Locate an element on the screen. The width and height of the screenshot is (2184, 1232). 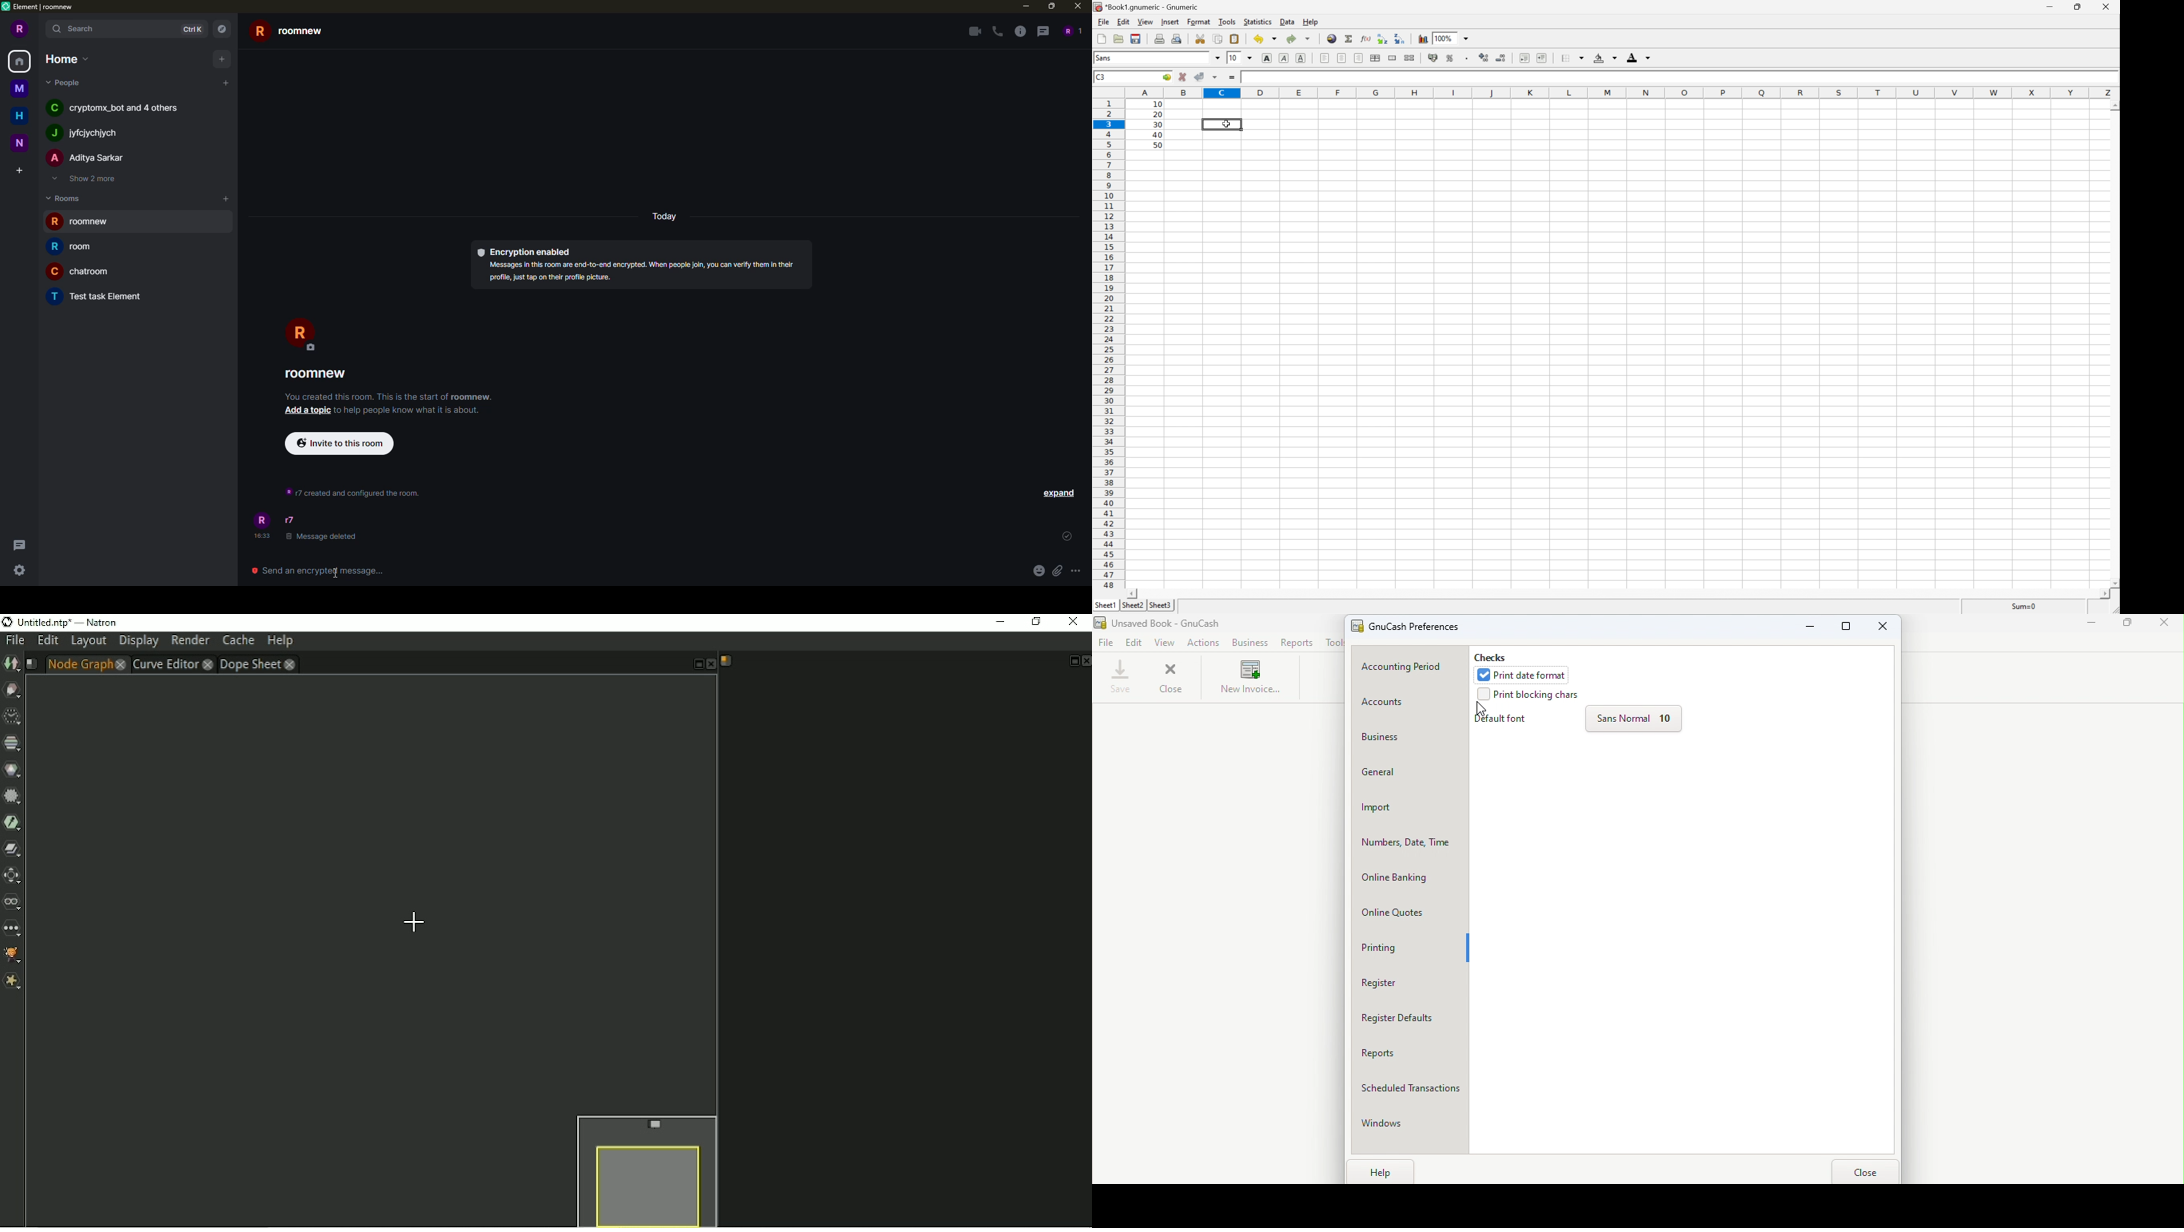
Numbers, Date, Time is located at coordinates (1410, 841).